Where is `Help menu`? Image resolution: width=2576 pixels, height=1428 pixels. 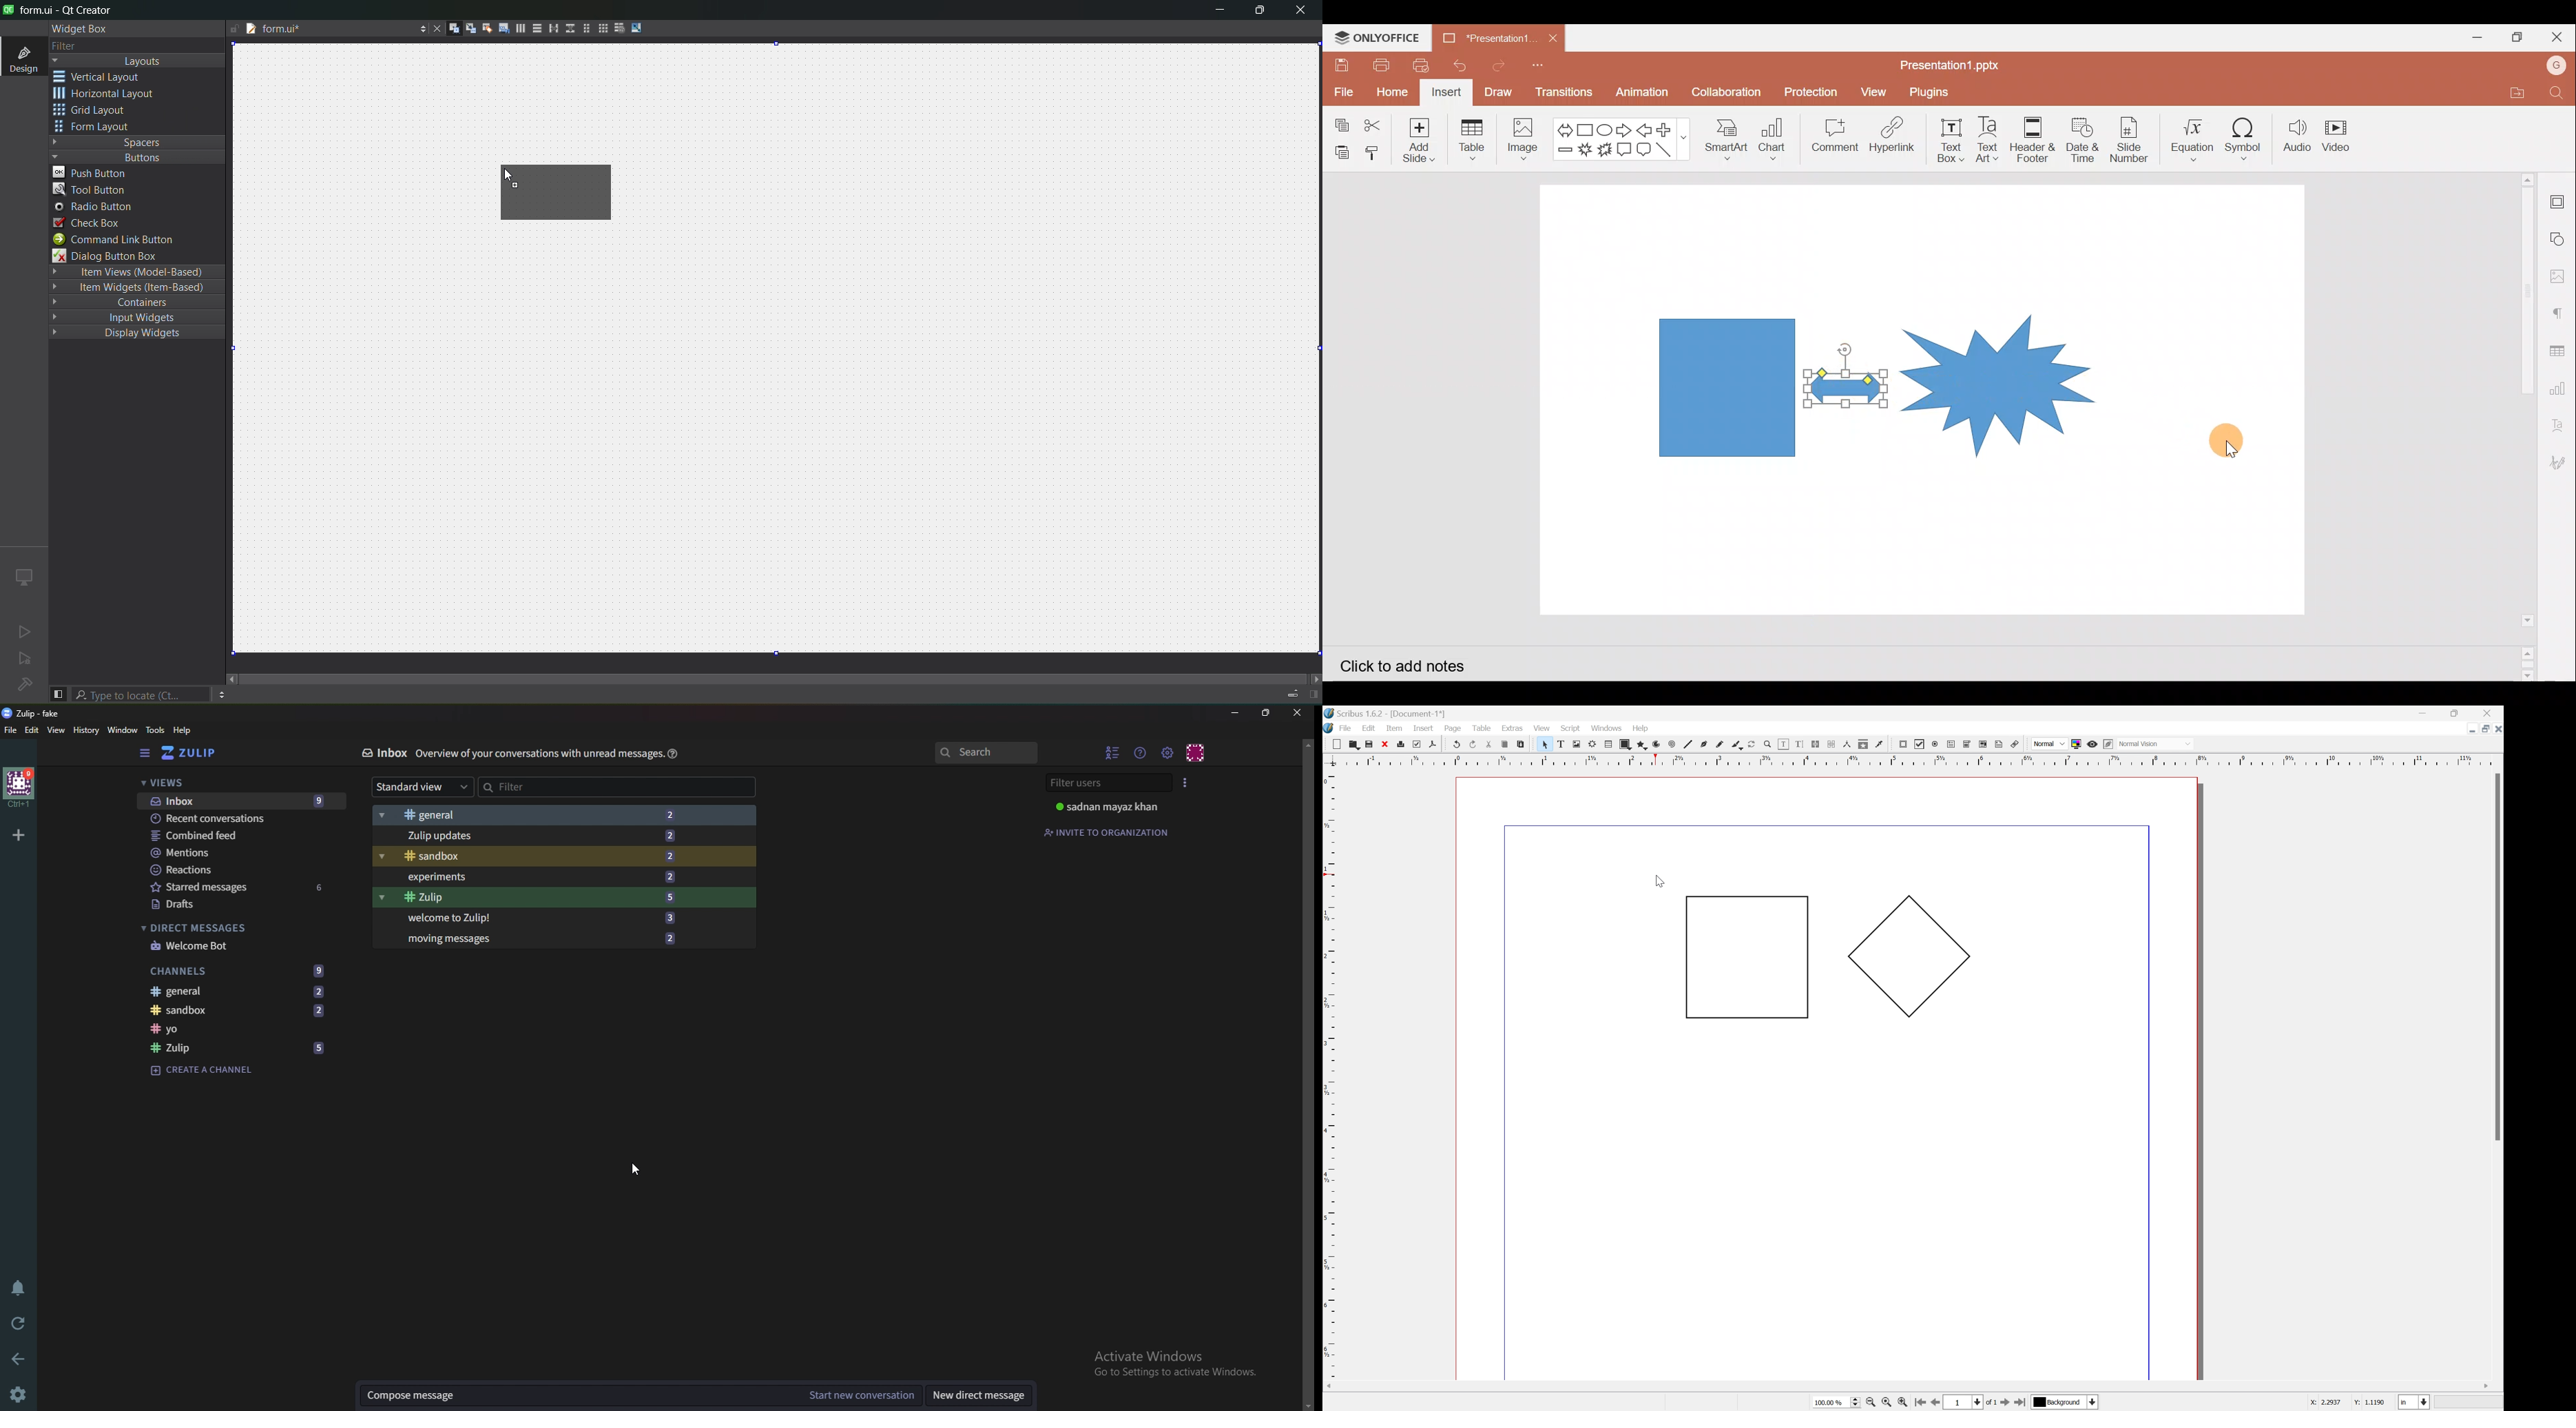 Help menu is located at coordinates (1140, 753).